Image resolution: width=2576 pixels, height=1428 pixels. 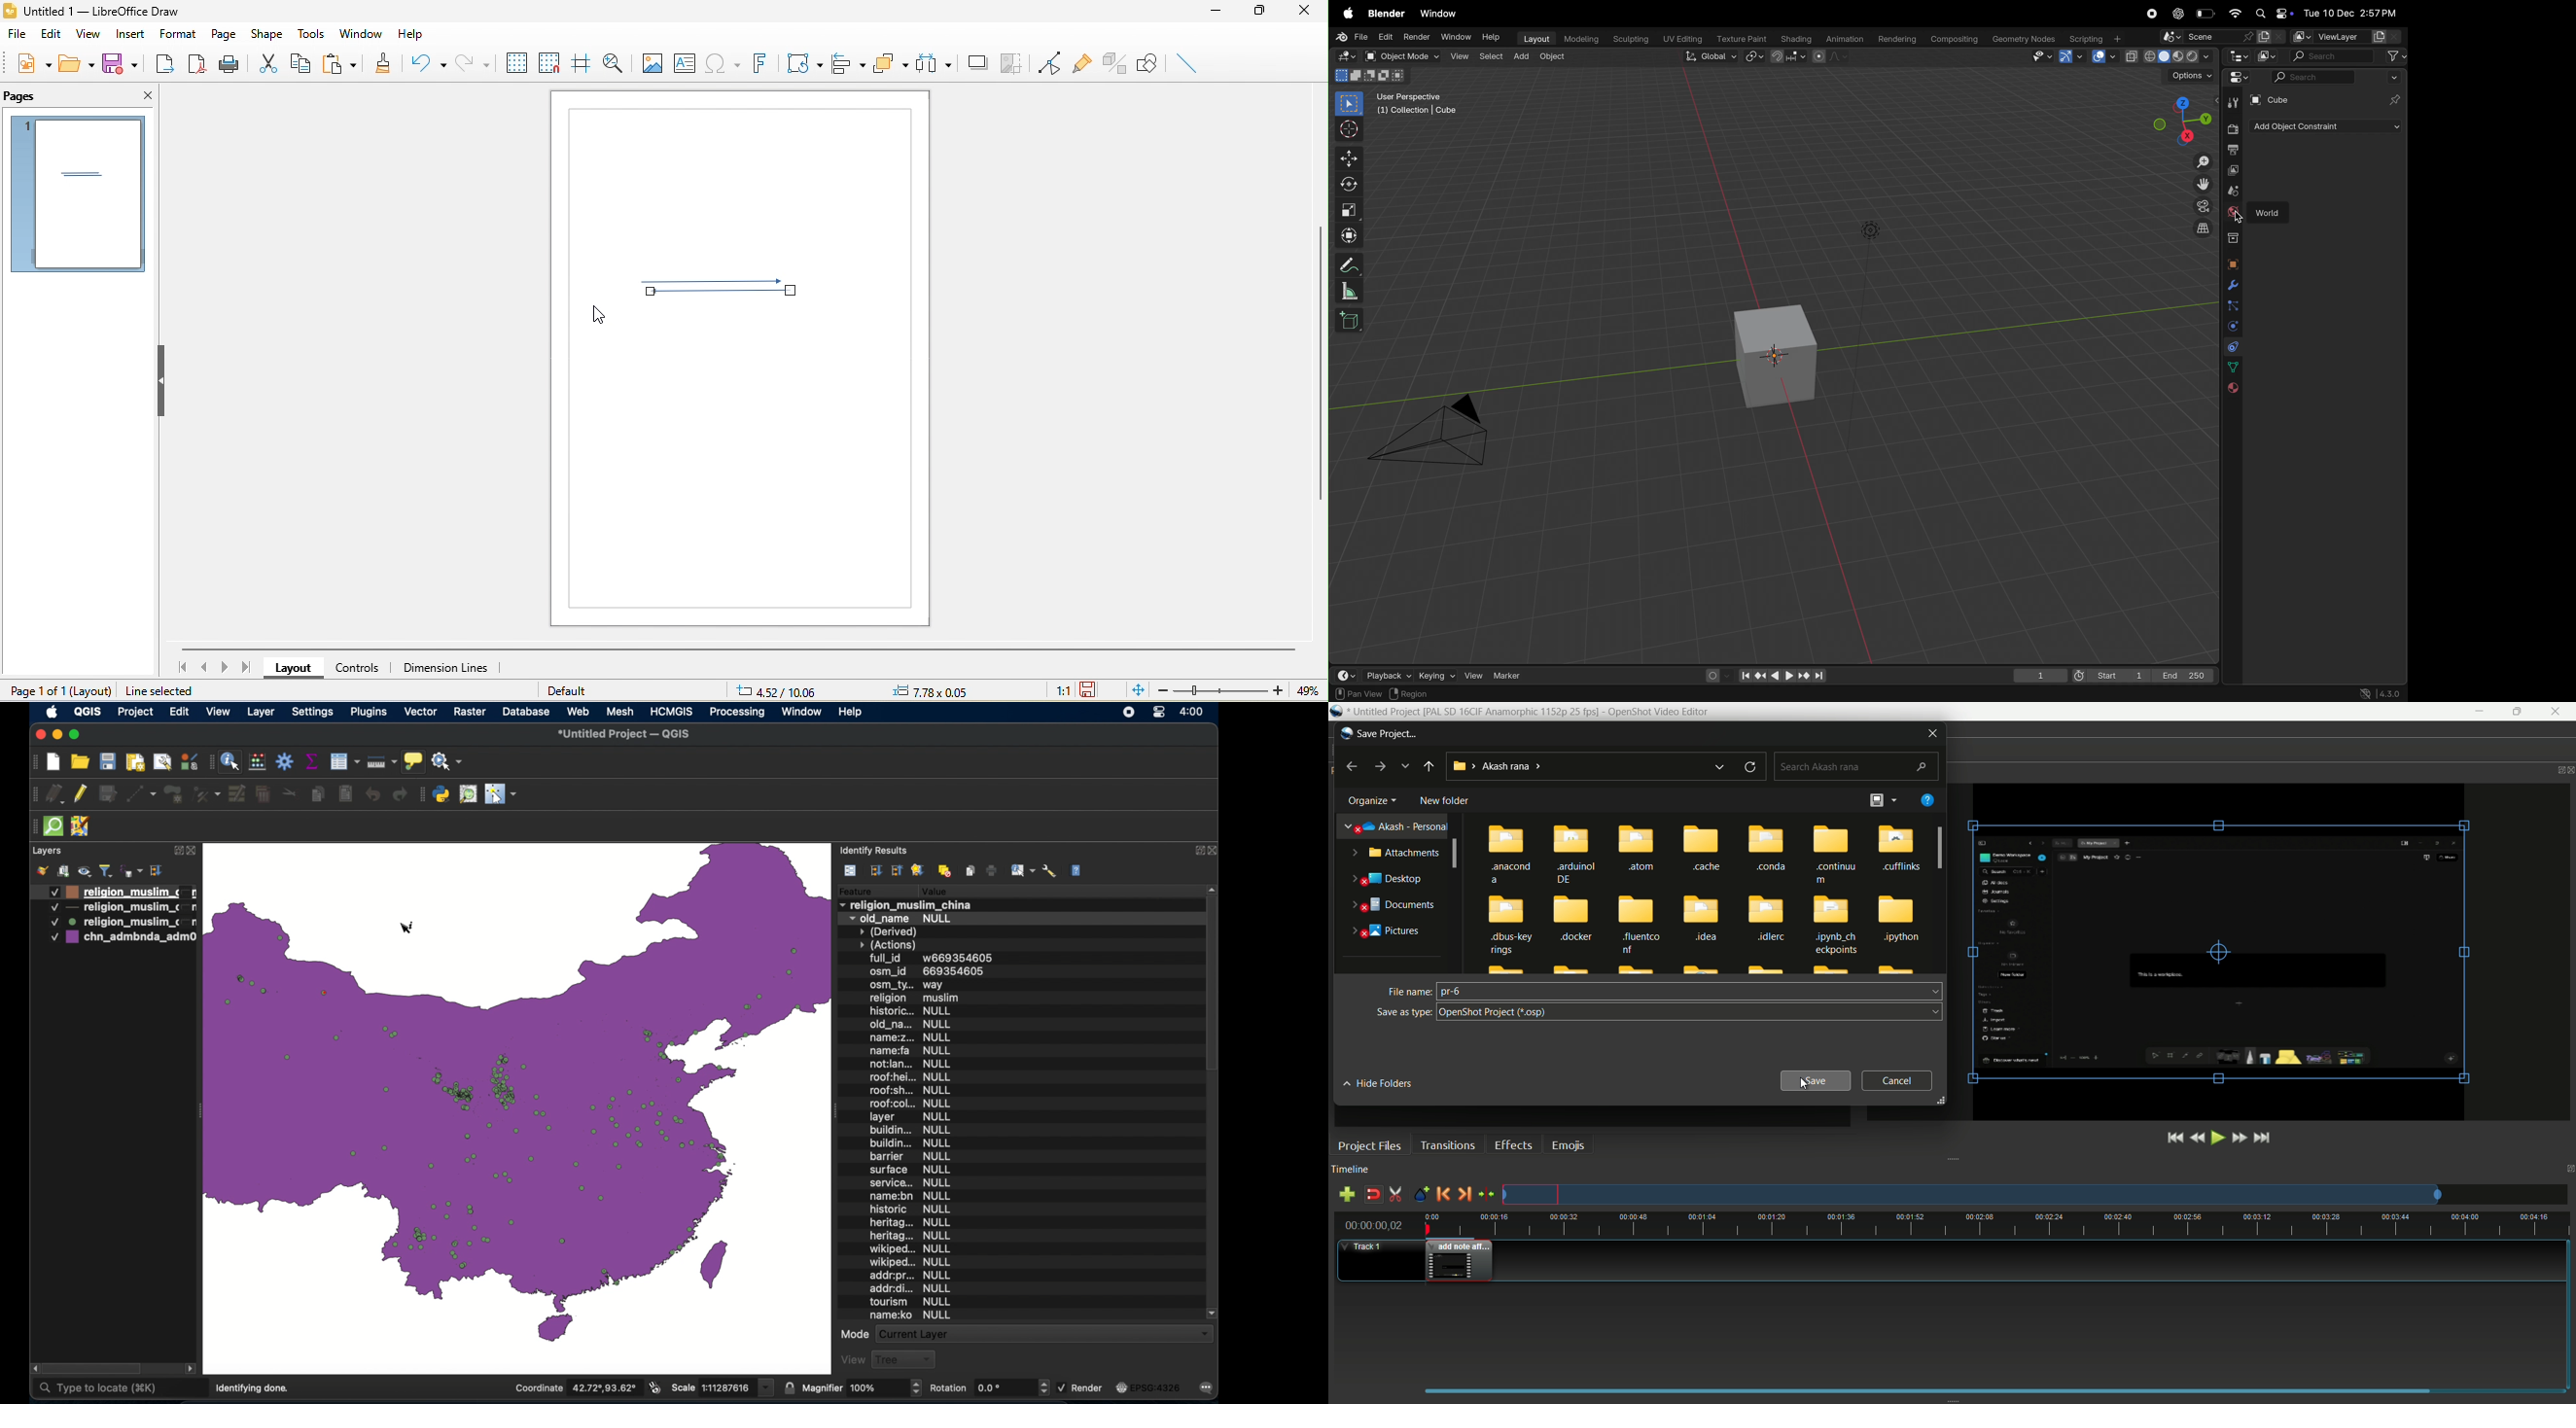 What do you see at coordinates (1349, 157) in the screenshot?
I see `move` at bounding box center [1349, 157].